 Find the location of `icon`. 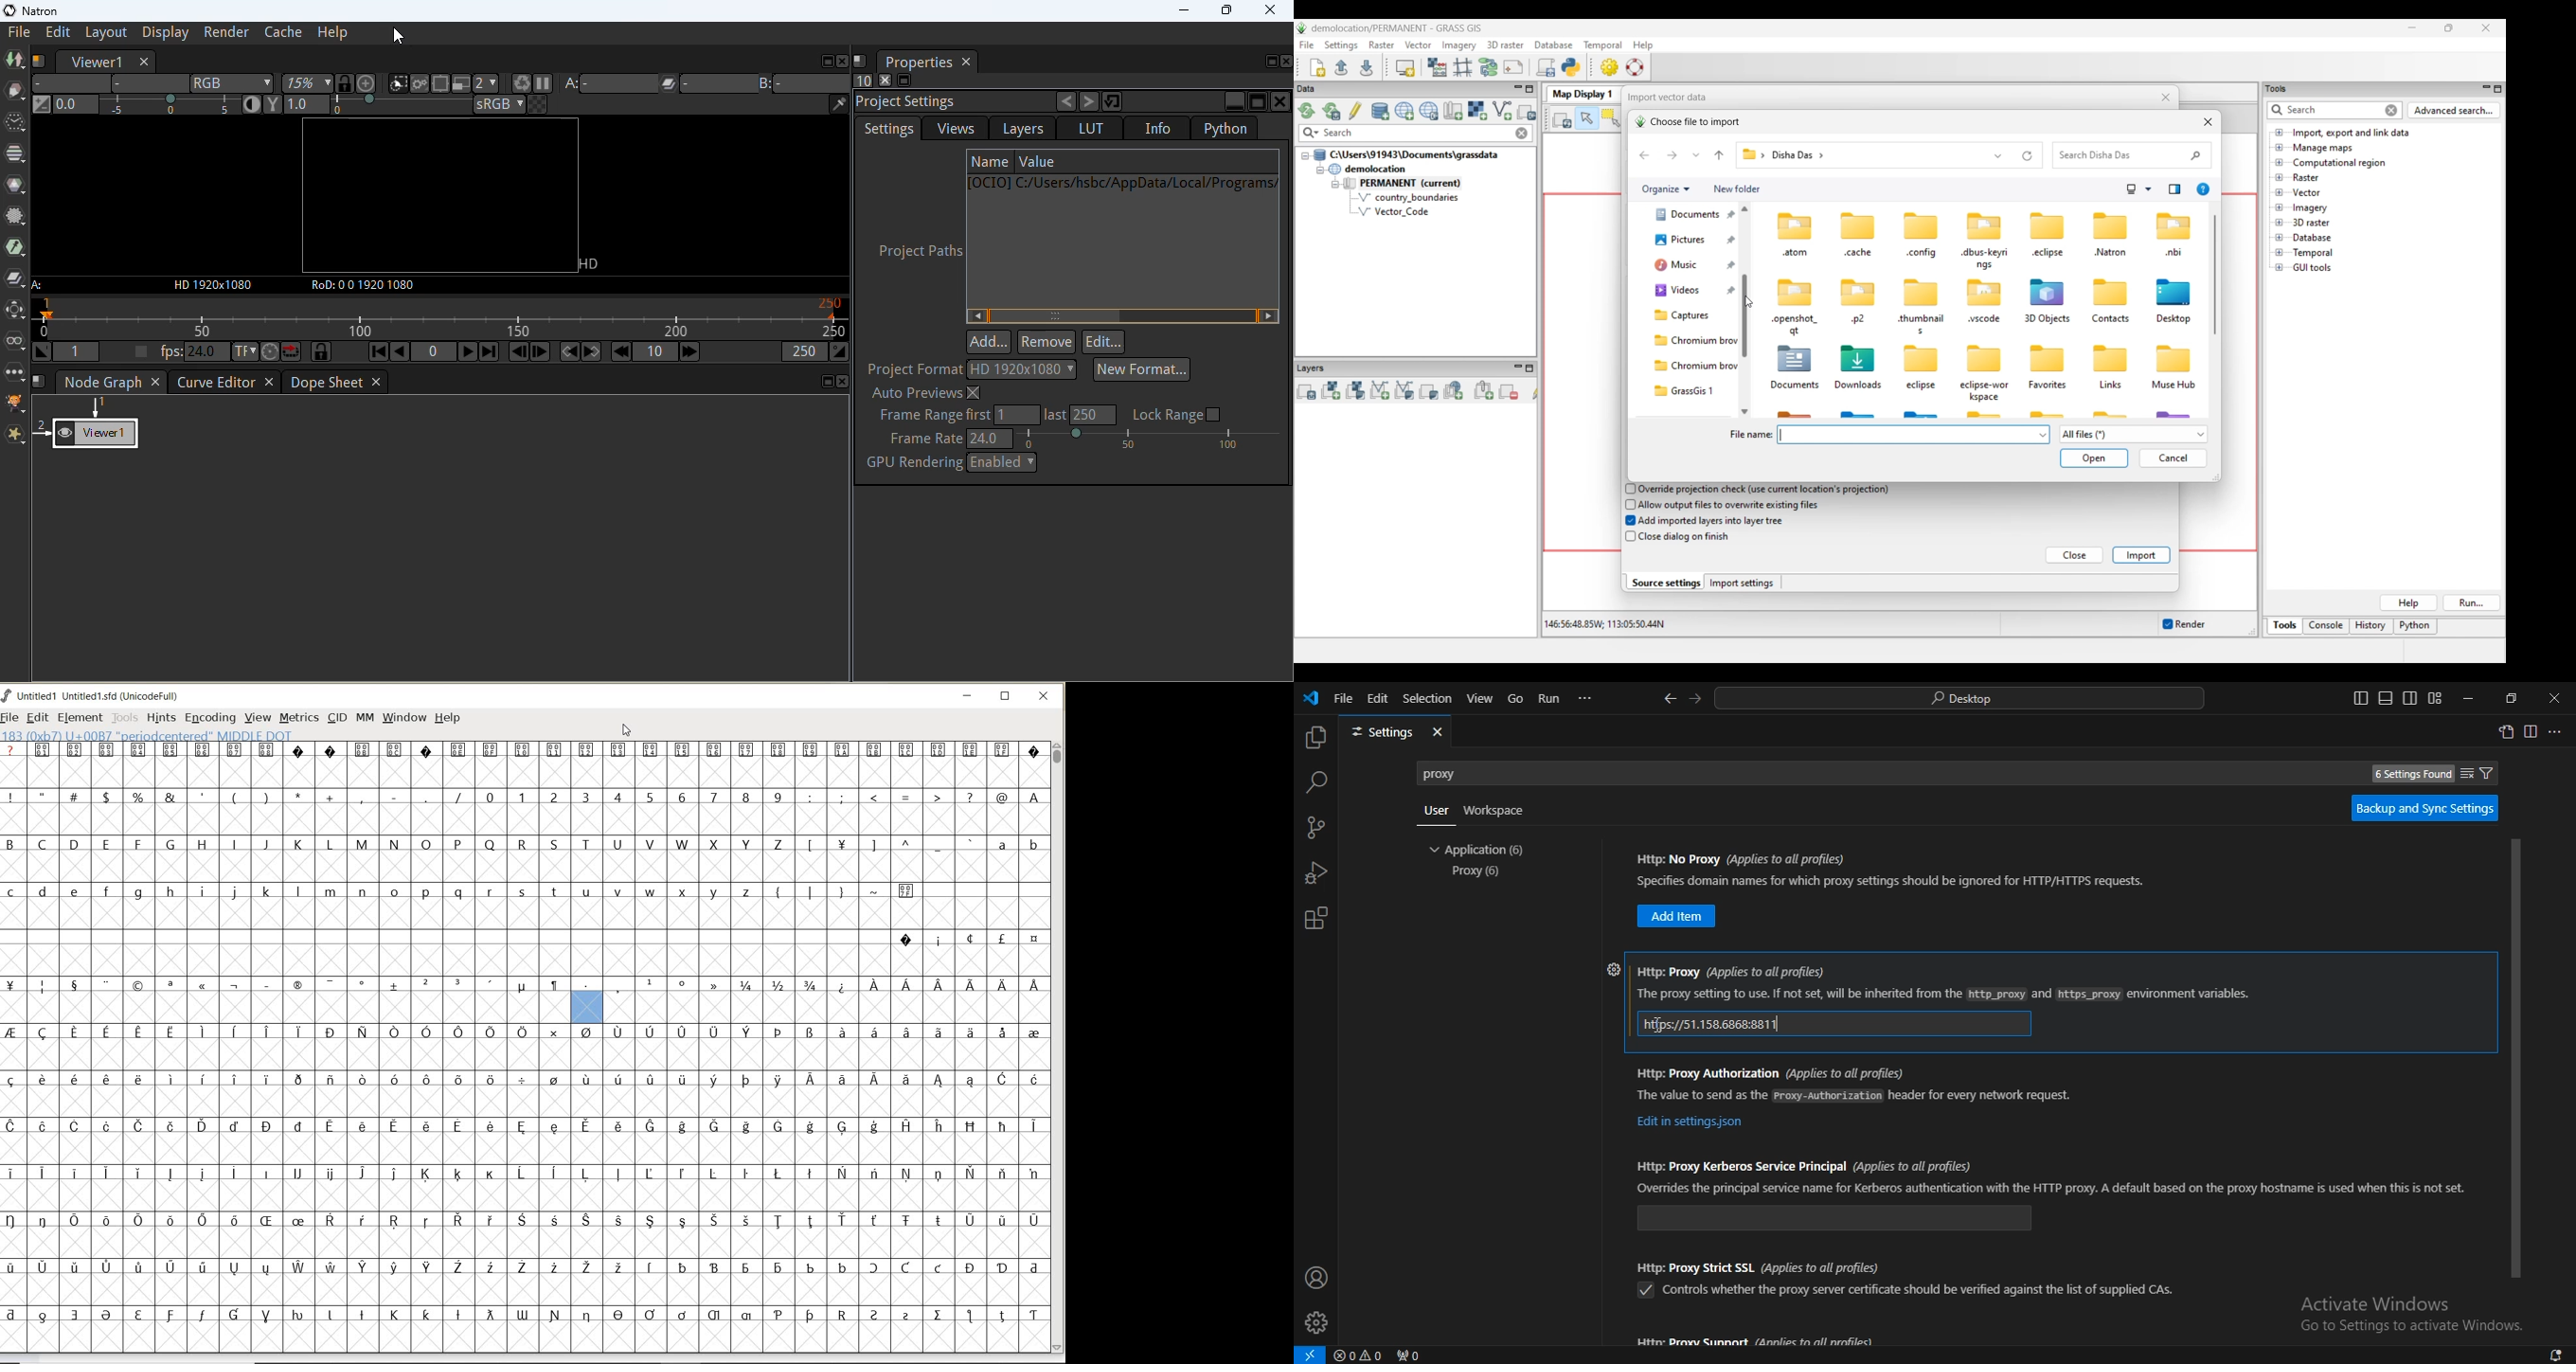

icon is located at coordinates (1312, 700).